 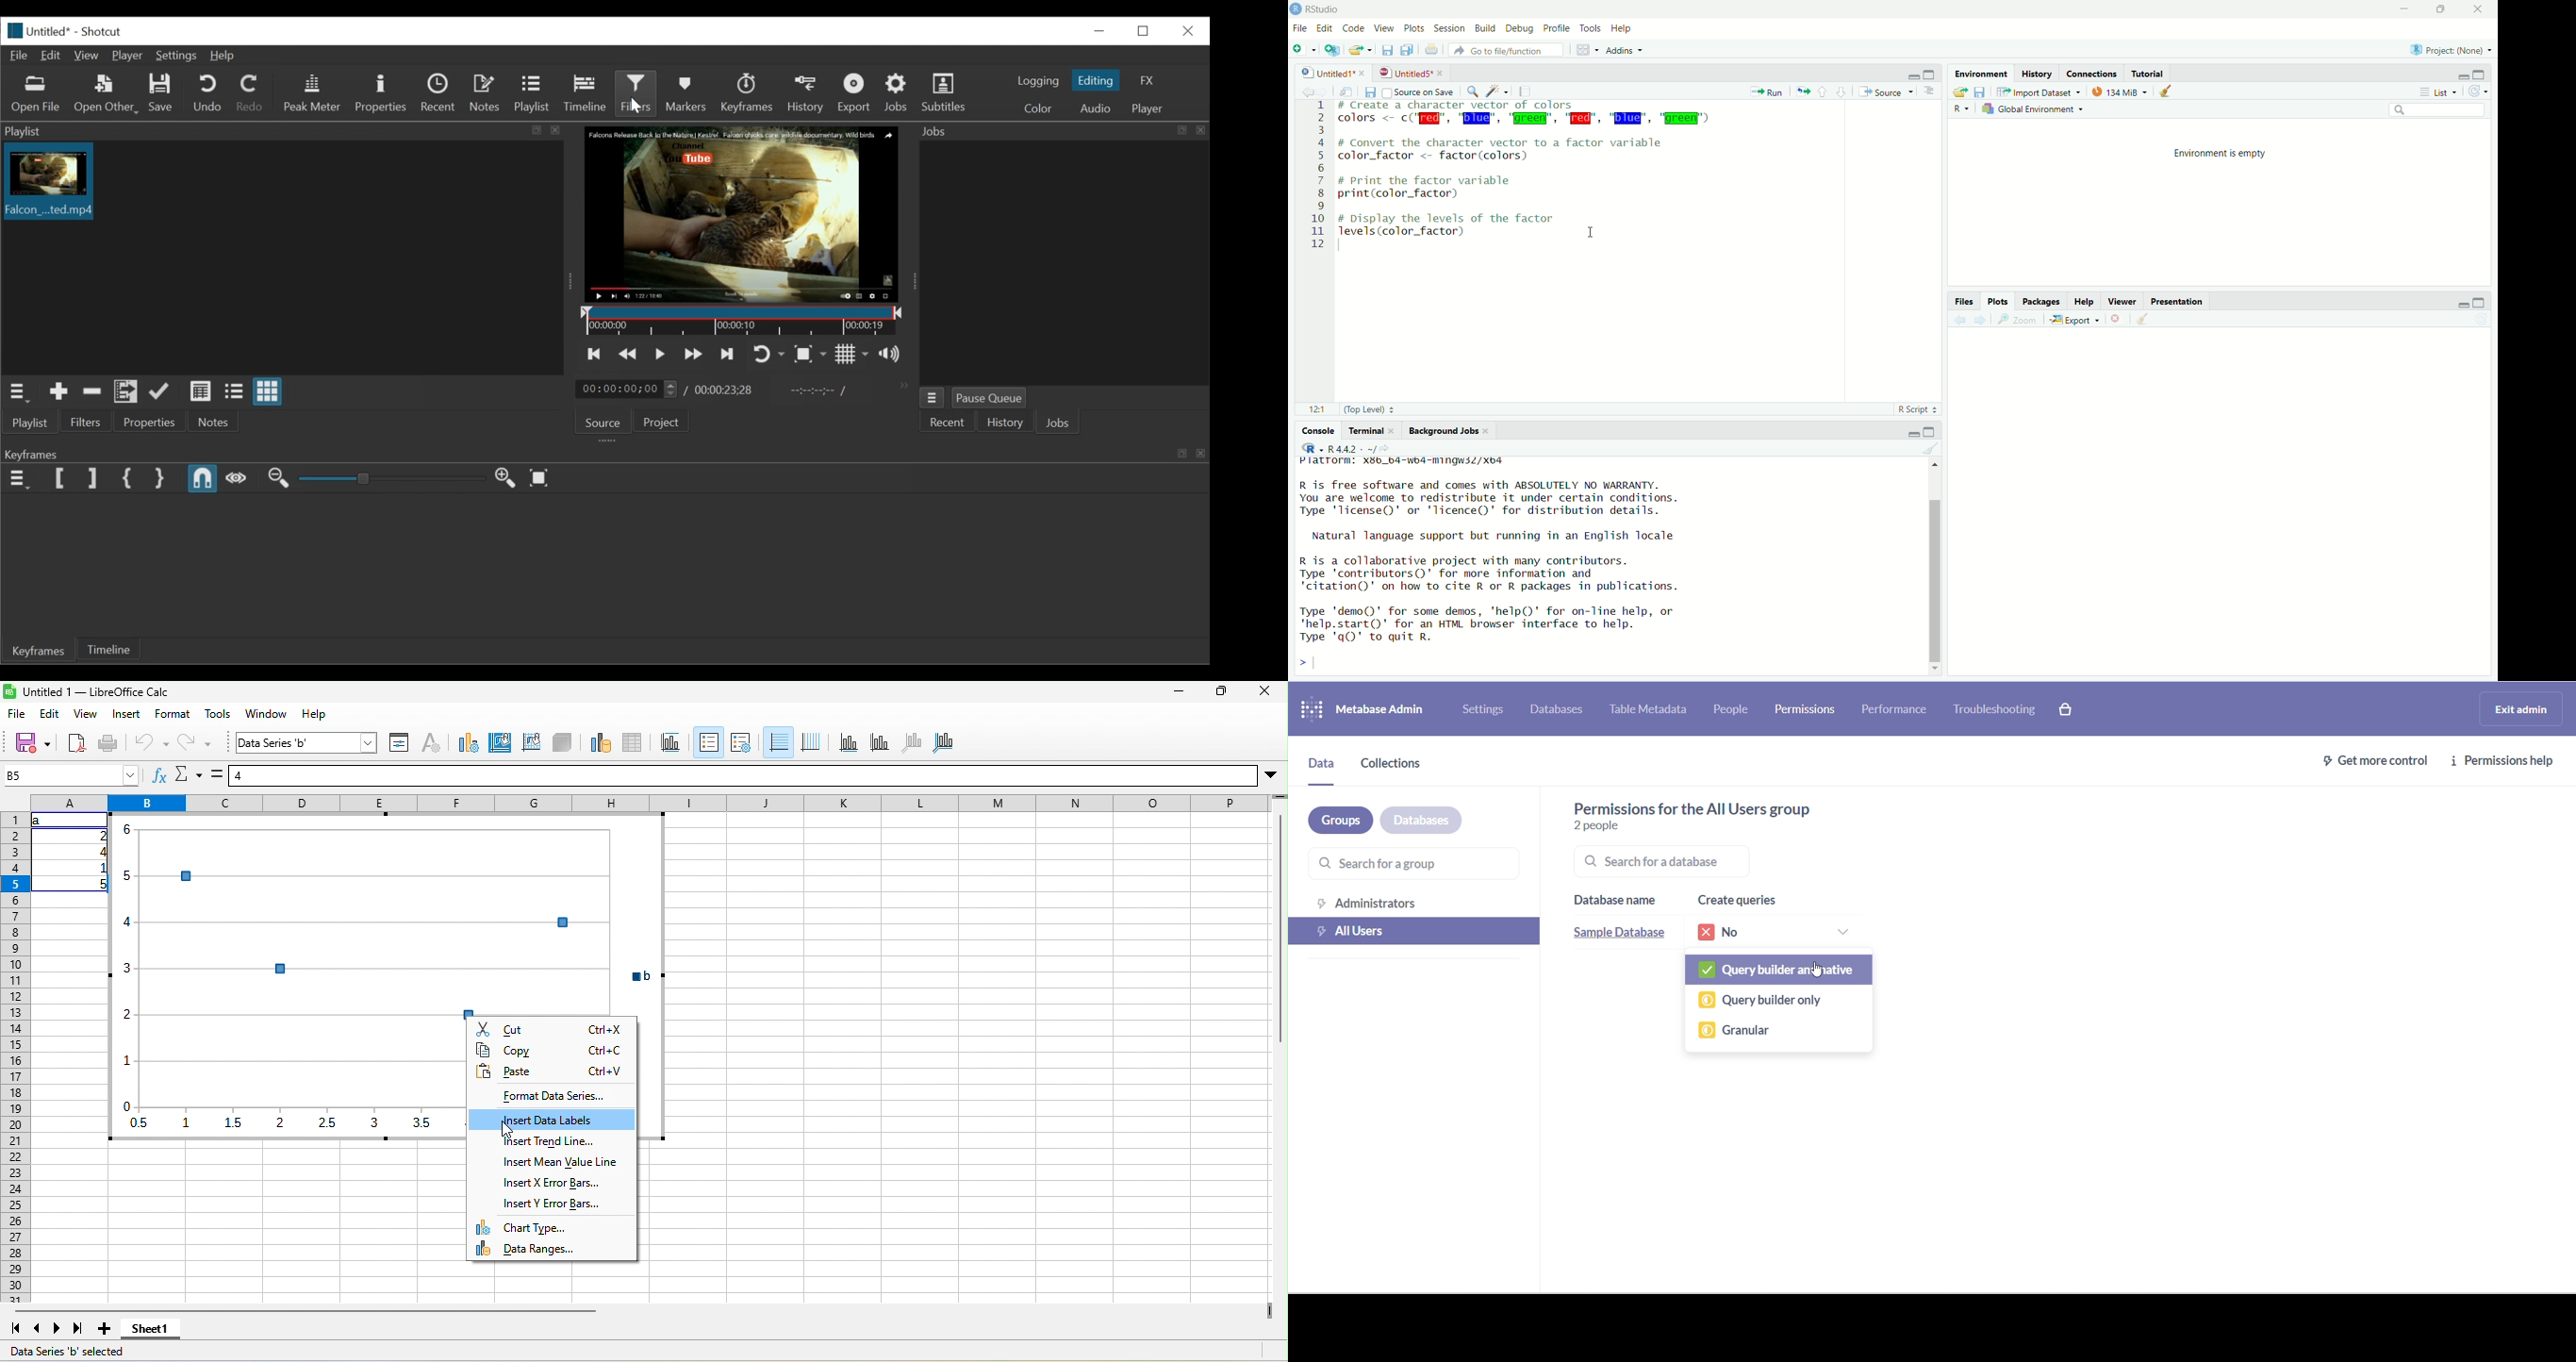 What do you see at coordinates (1957, 320) in the screenshot?
I see `previous plot` at bounding box center [1957, 320].